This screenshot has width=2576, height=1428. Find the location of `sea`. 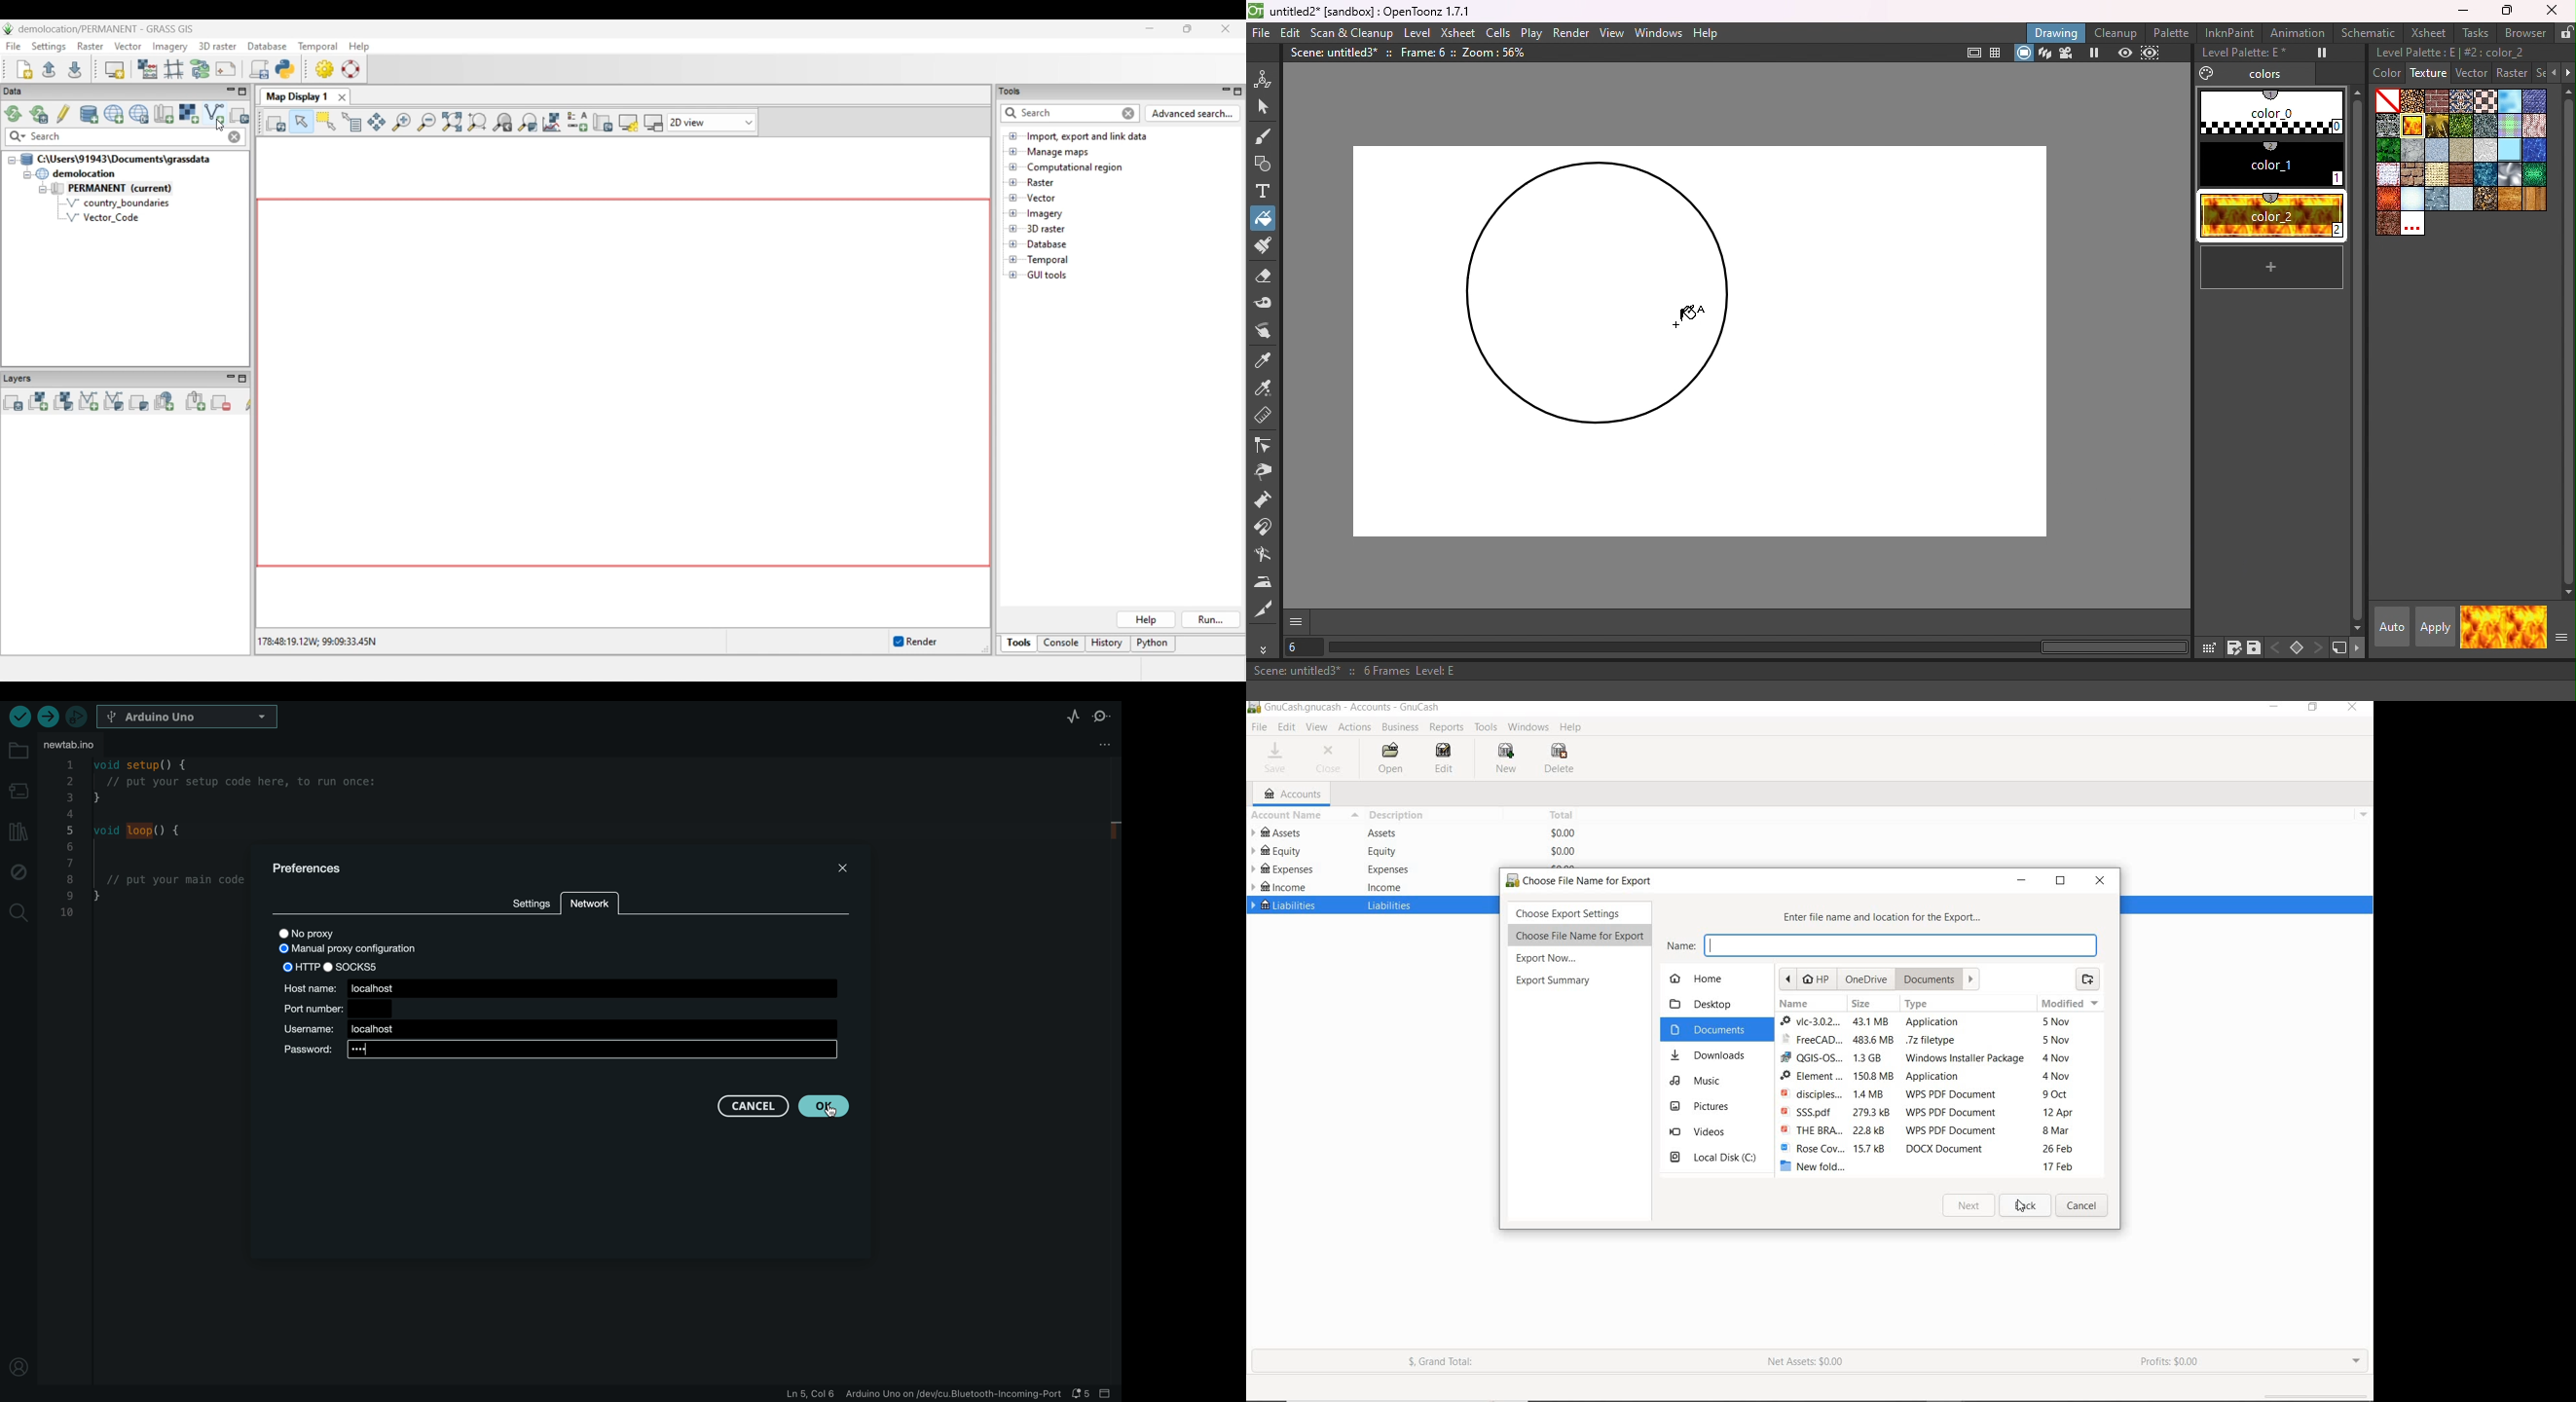

sea is located at coordinates (2485, 174).